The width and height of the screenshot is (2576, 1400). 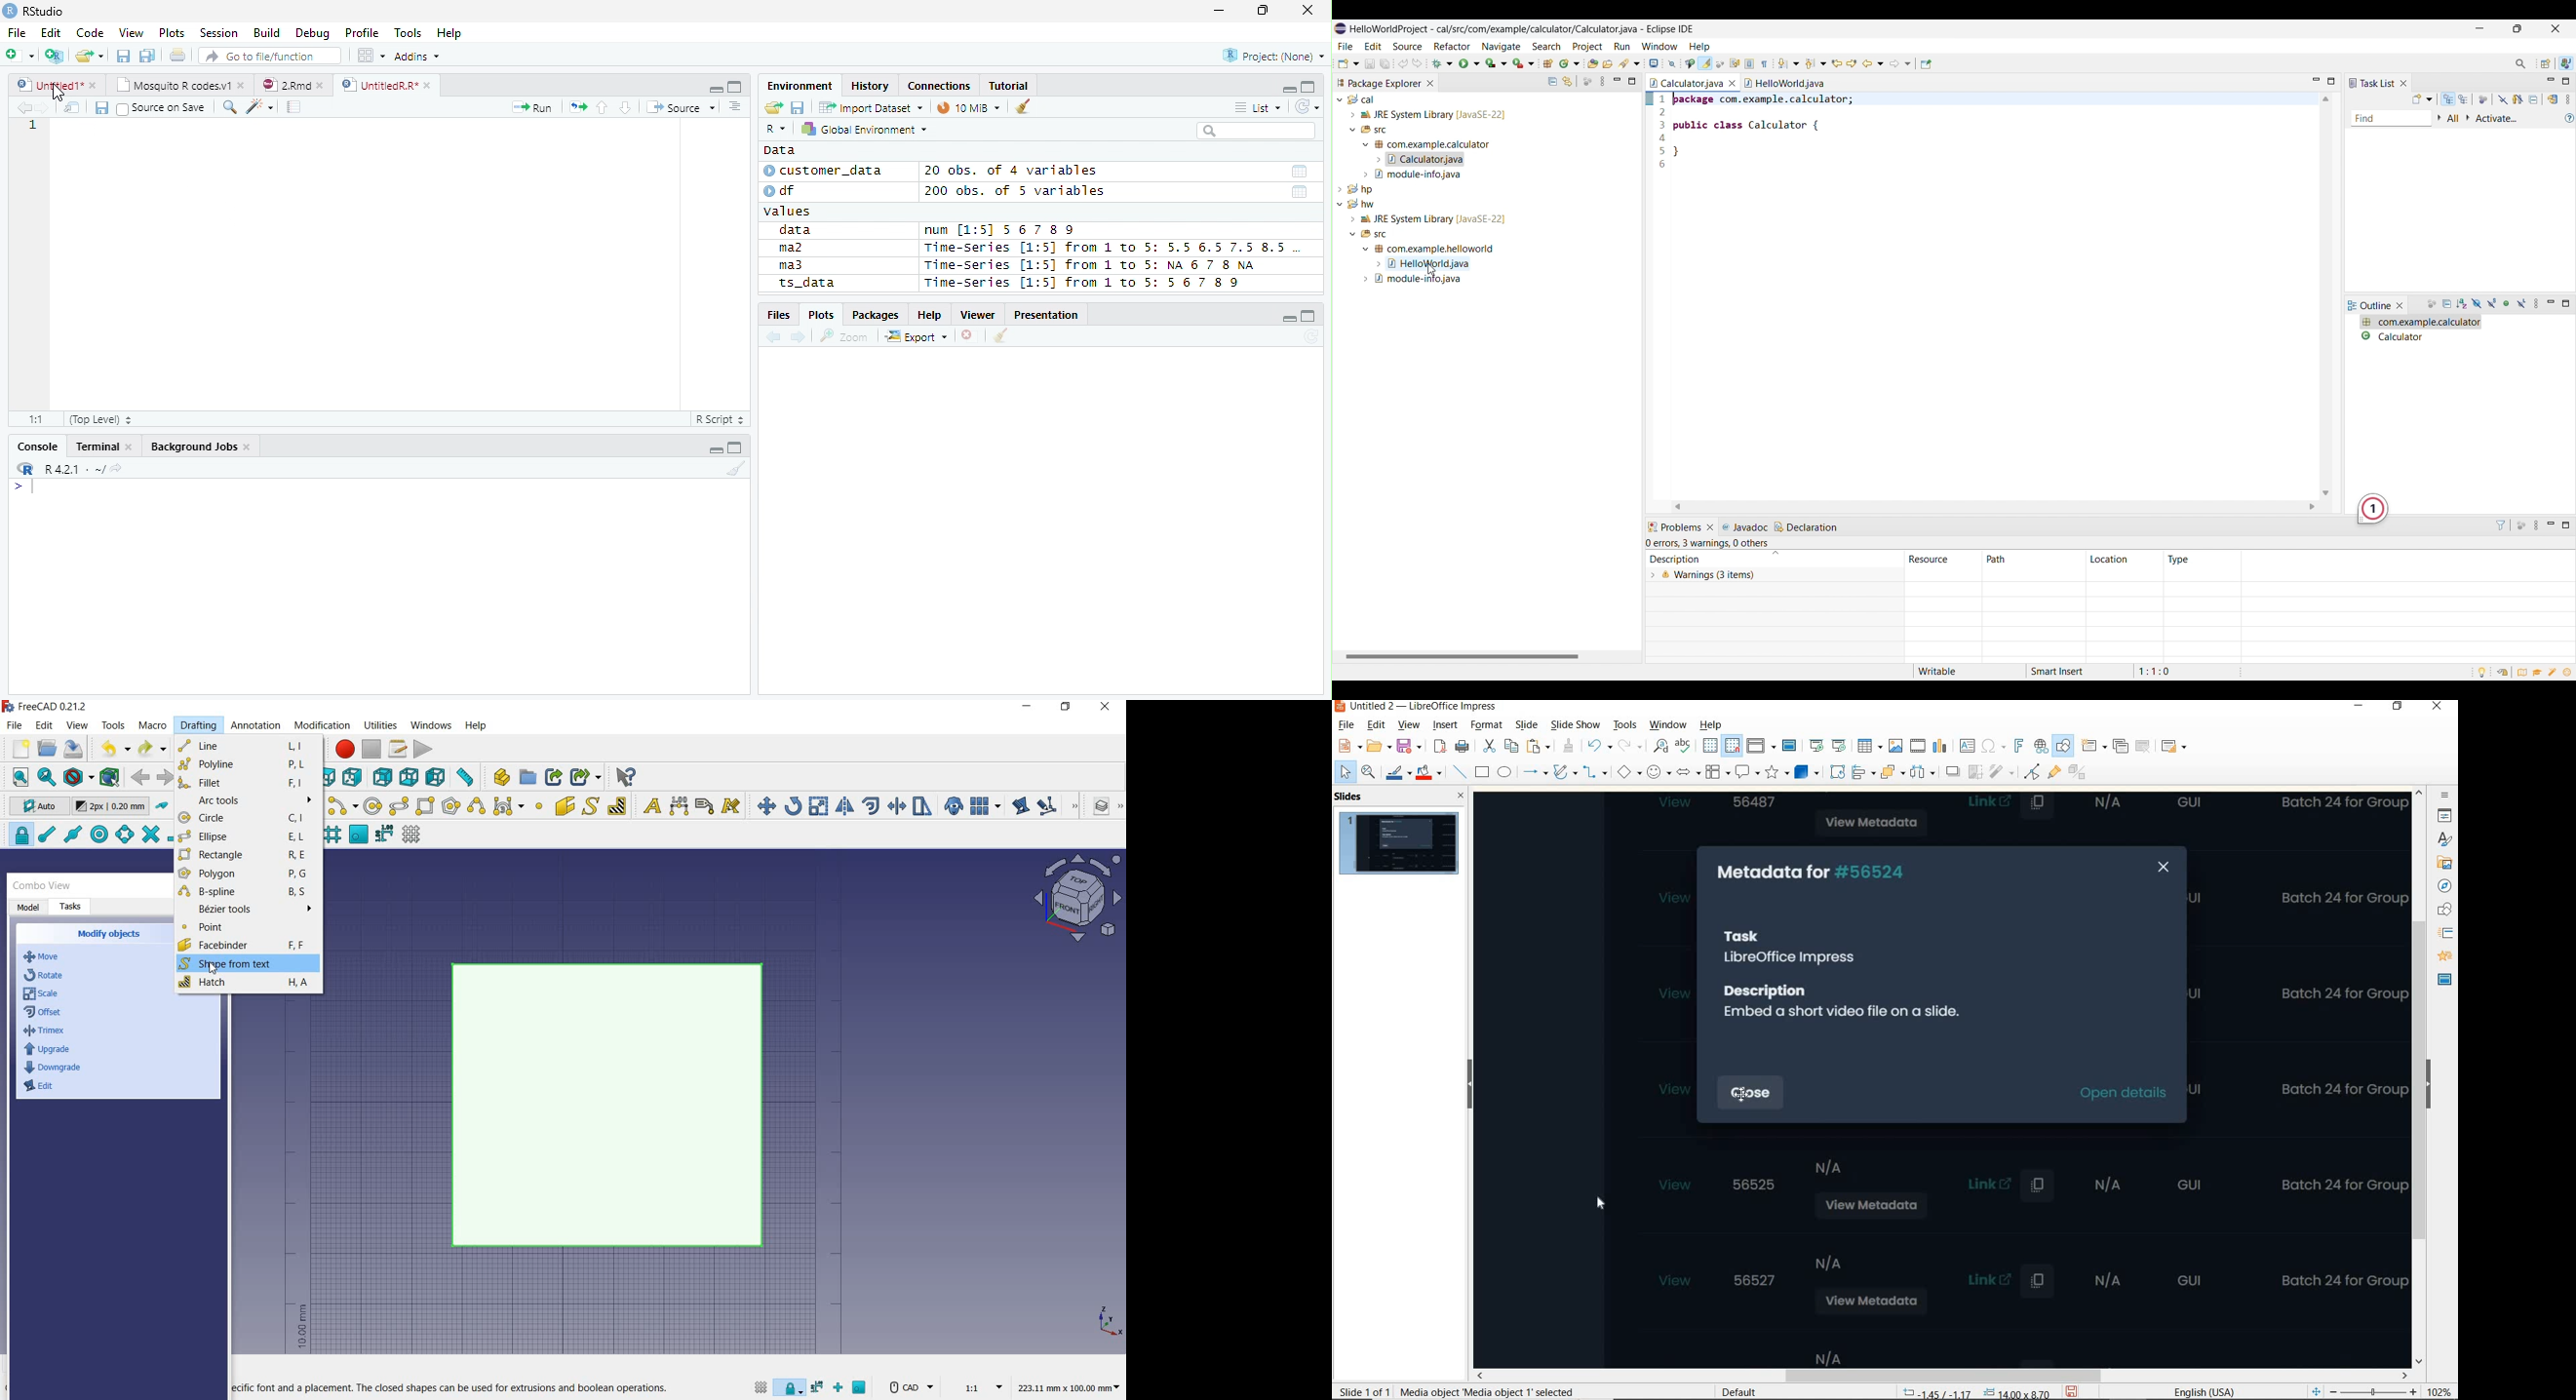 What do you see at coordinates (1001, 335) in the screenshot?
I see `Clean` at bounding box center [1001, 335].